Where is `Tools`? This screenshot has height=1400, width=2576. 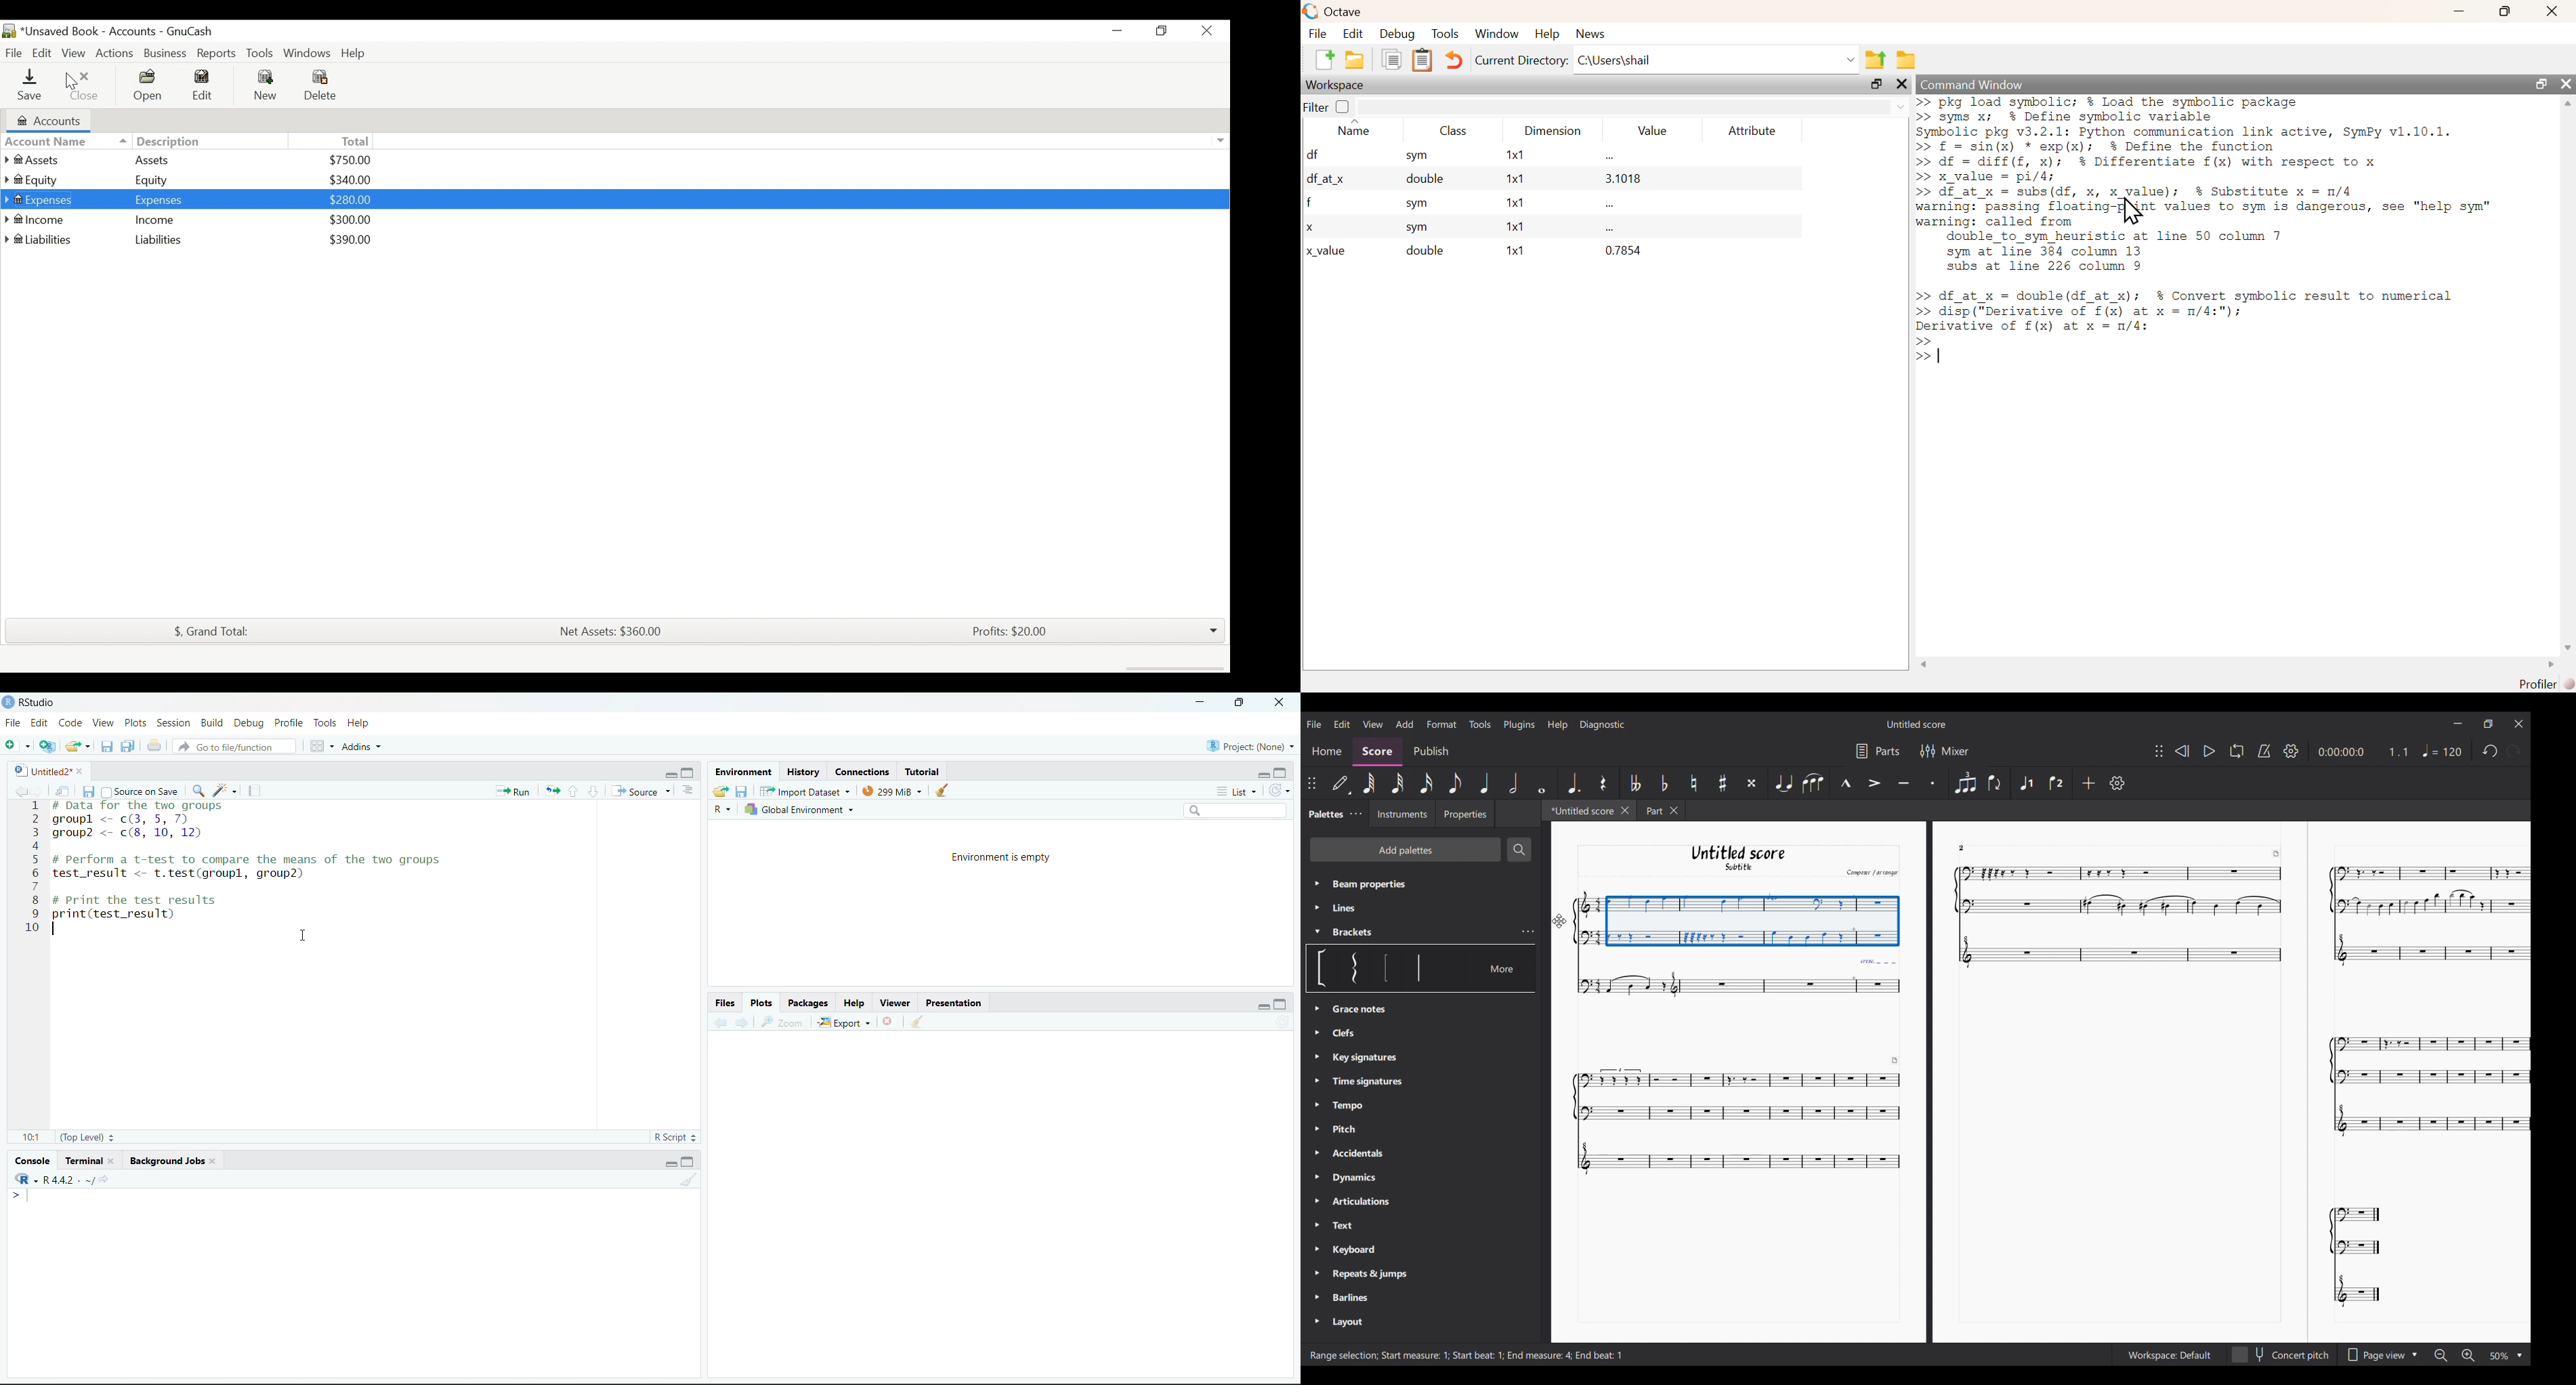 Tools is located at coordinates (261, 53).